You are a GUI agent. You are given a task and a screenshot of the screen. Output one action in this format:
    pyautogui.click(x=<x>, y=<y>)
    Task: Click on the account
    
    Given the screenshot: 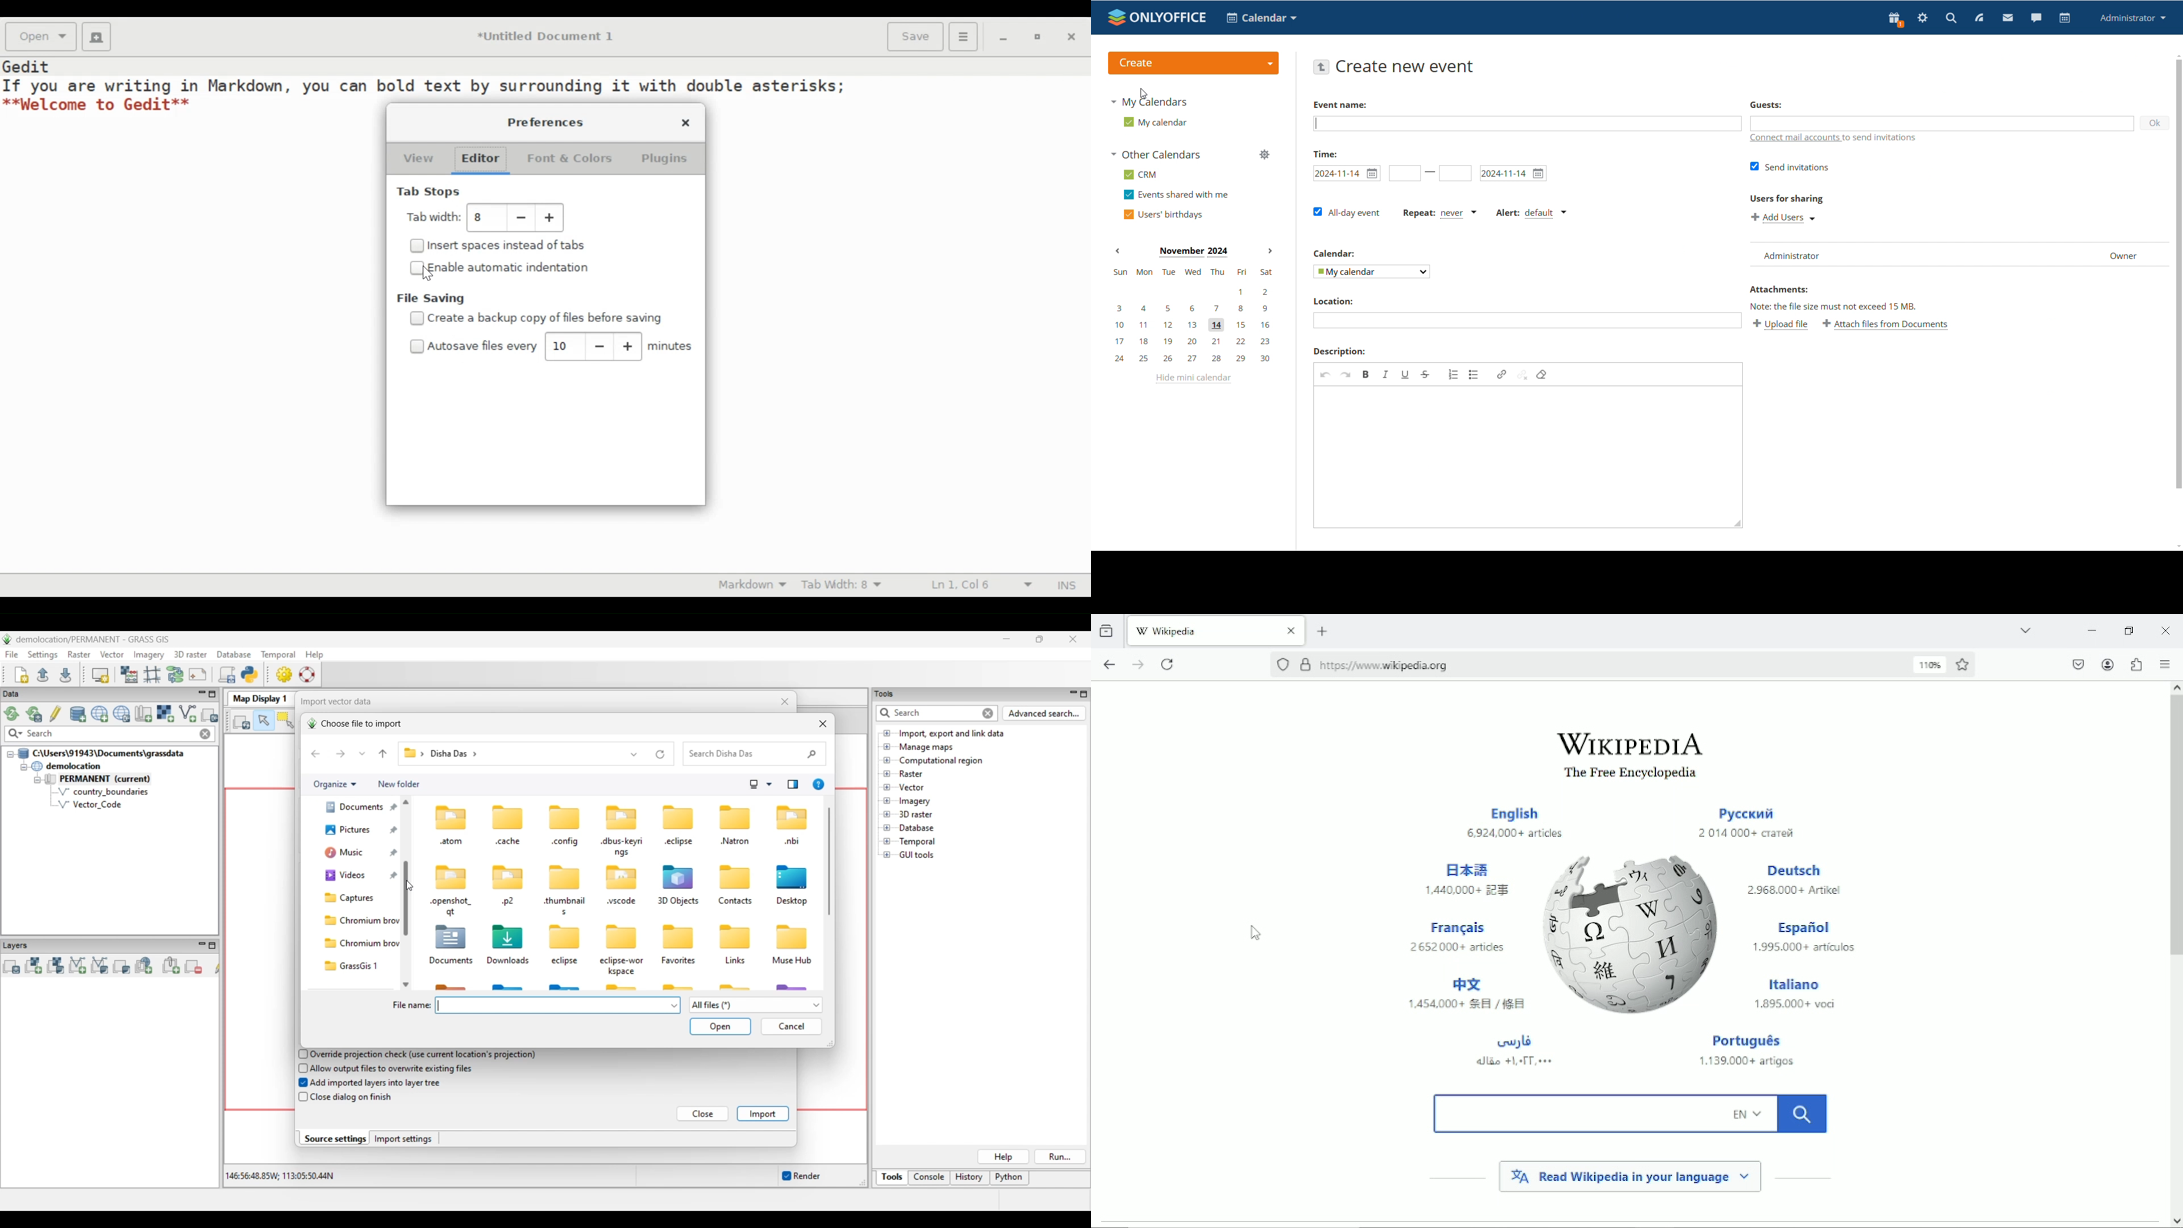 What is the action you would take?
    pyautogui.click(x=2109, y=663)
    